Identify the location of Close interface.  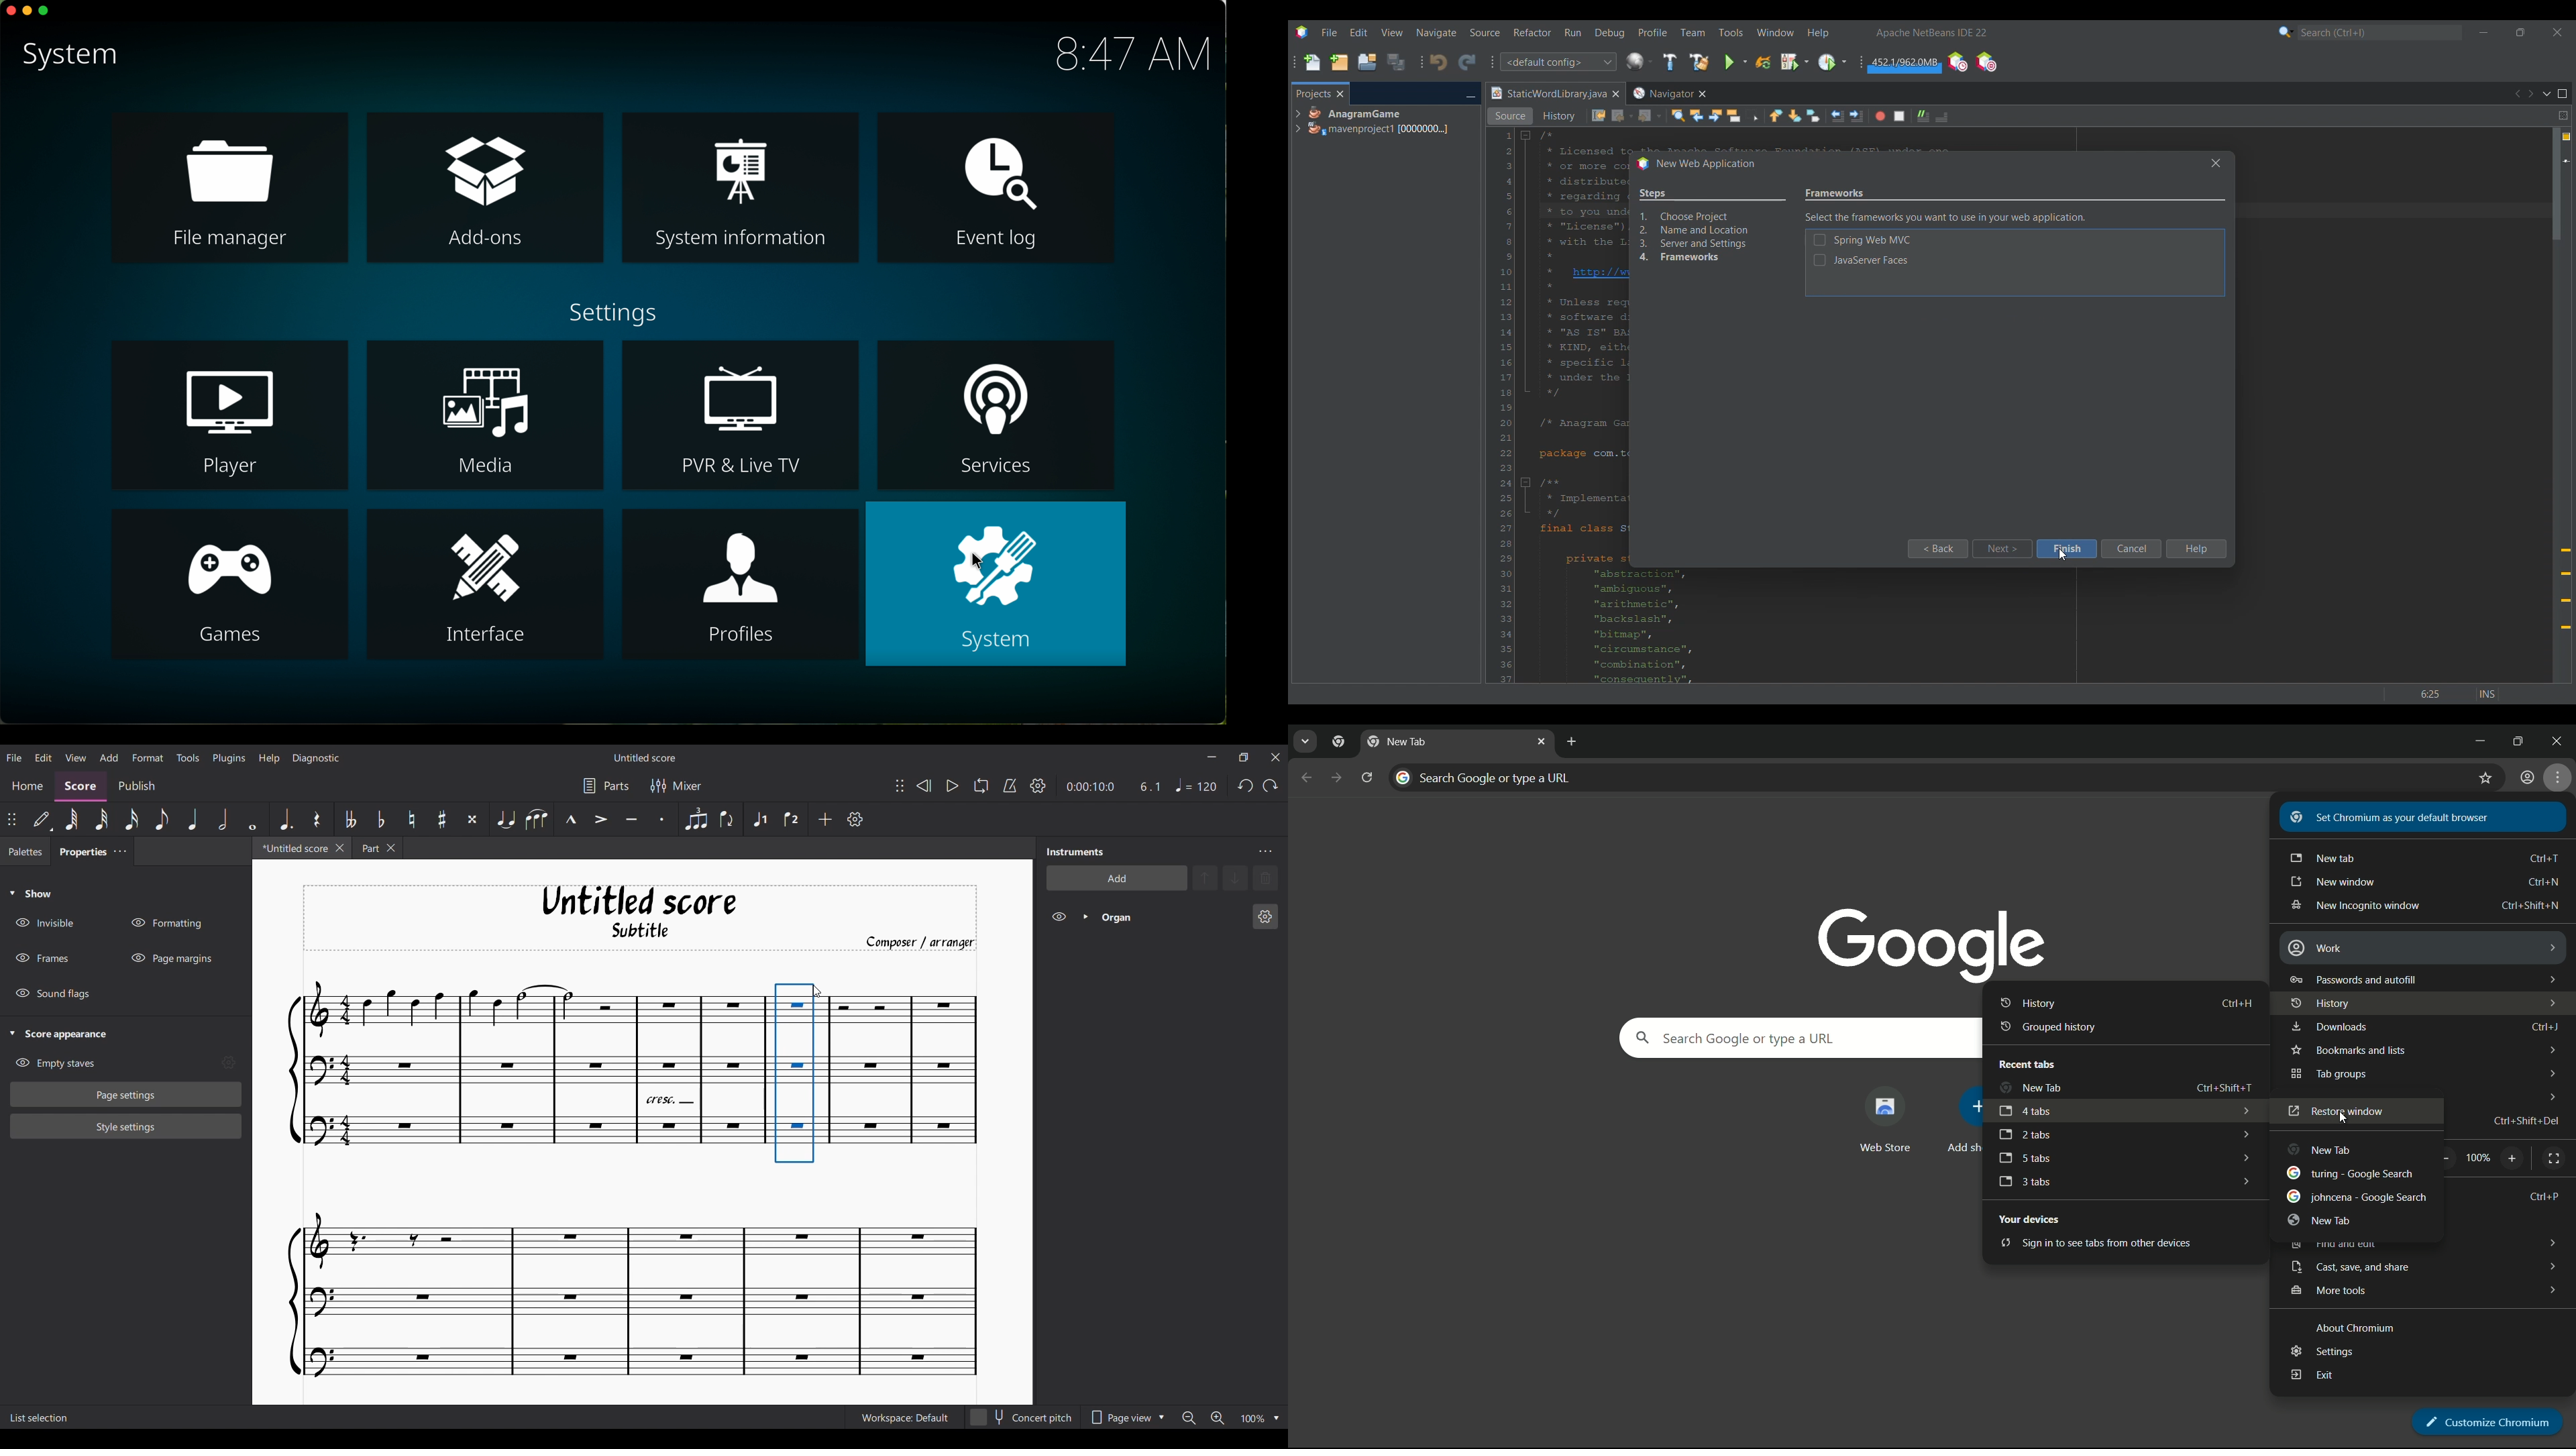
(1275, 757).